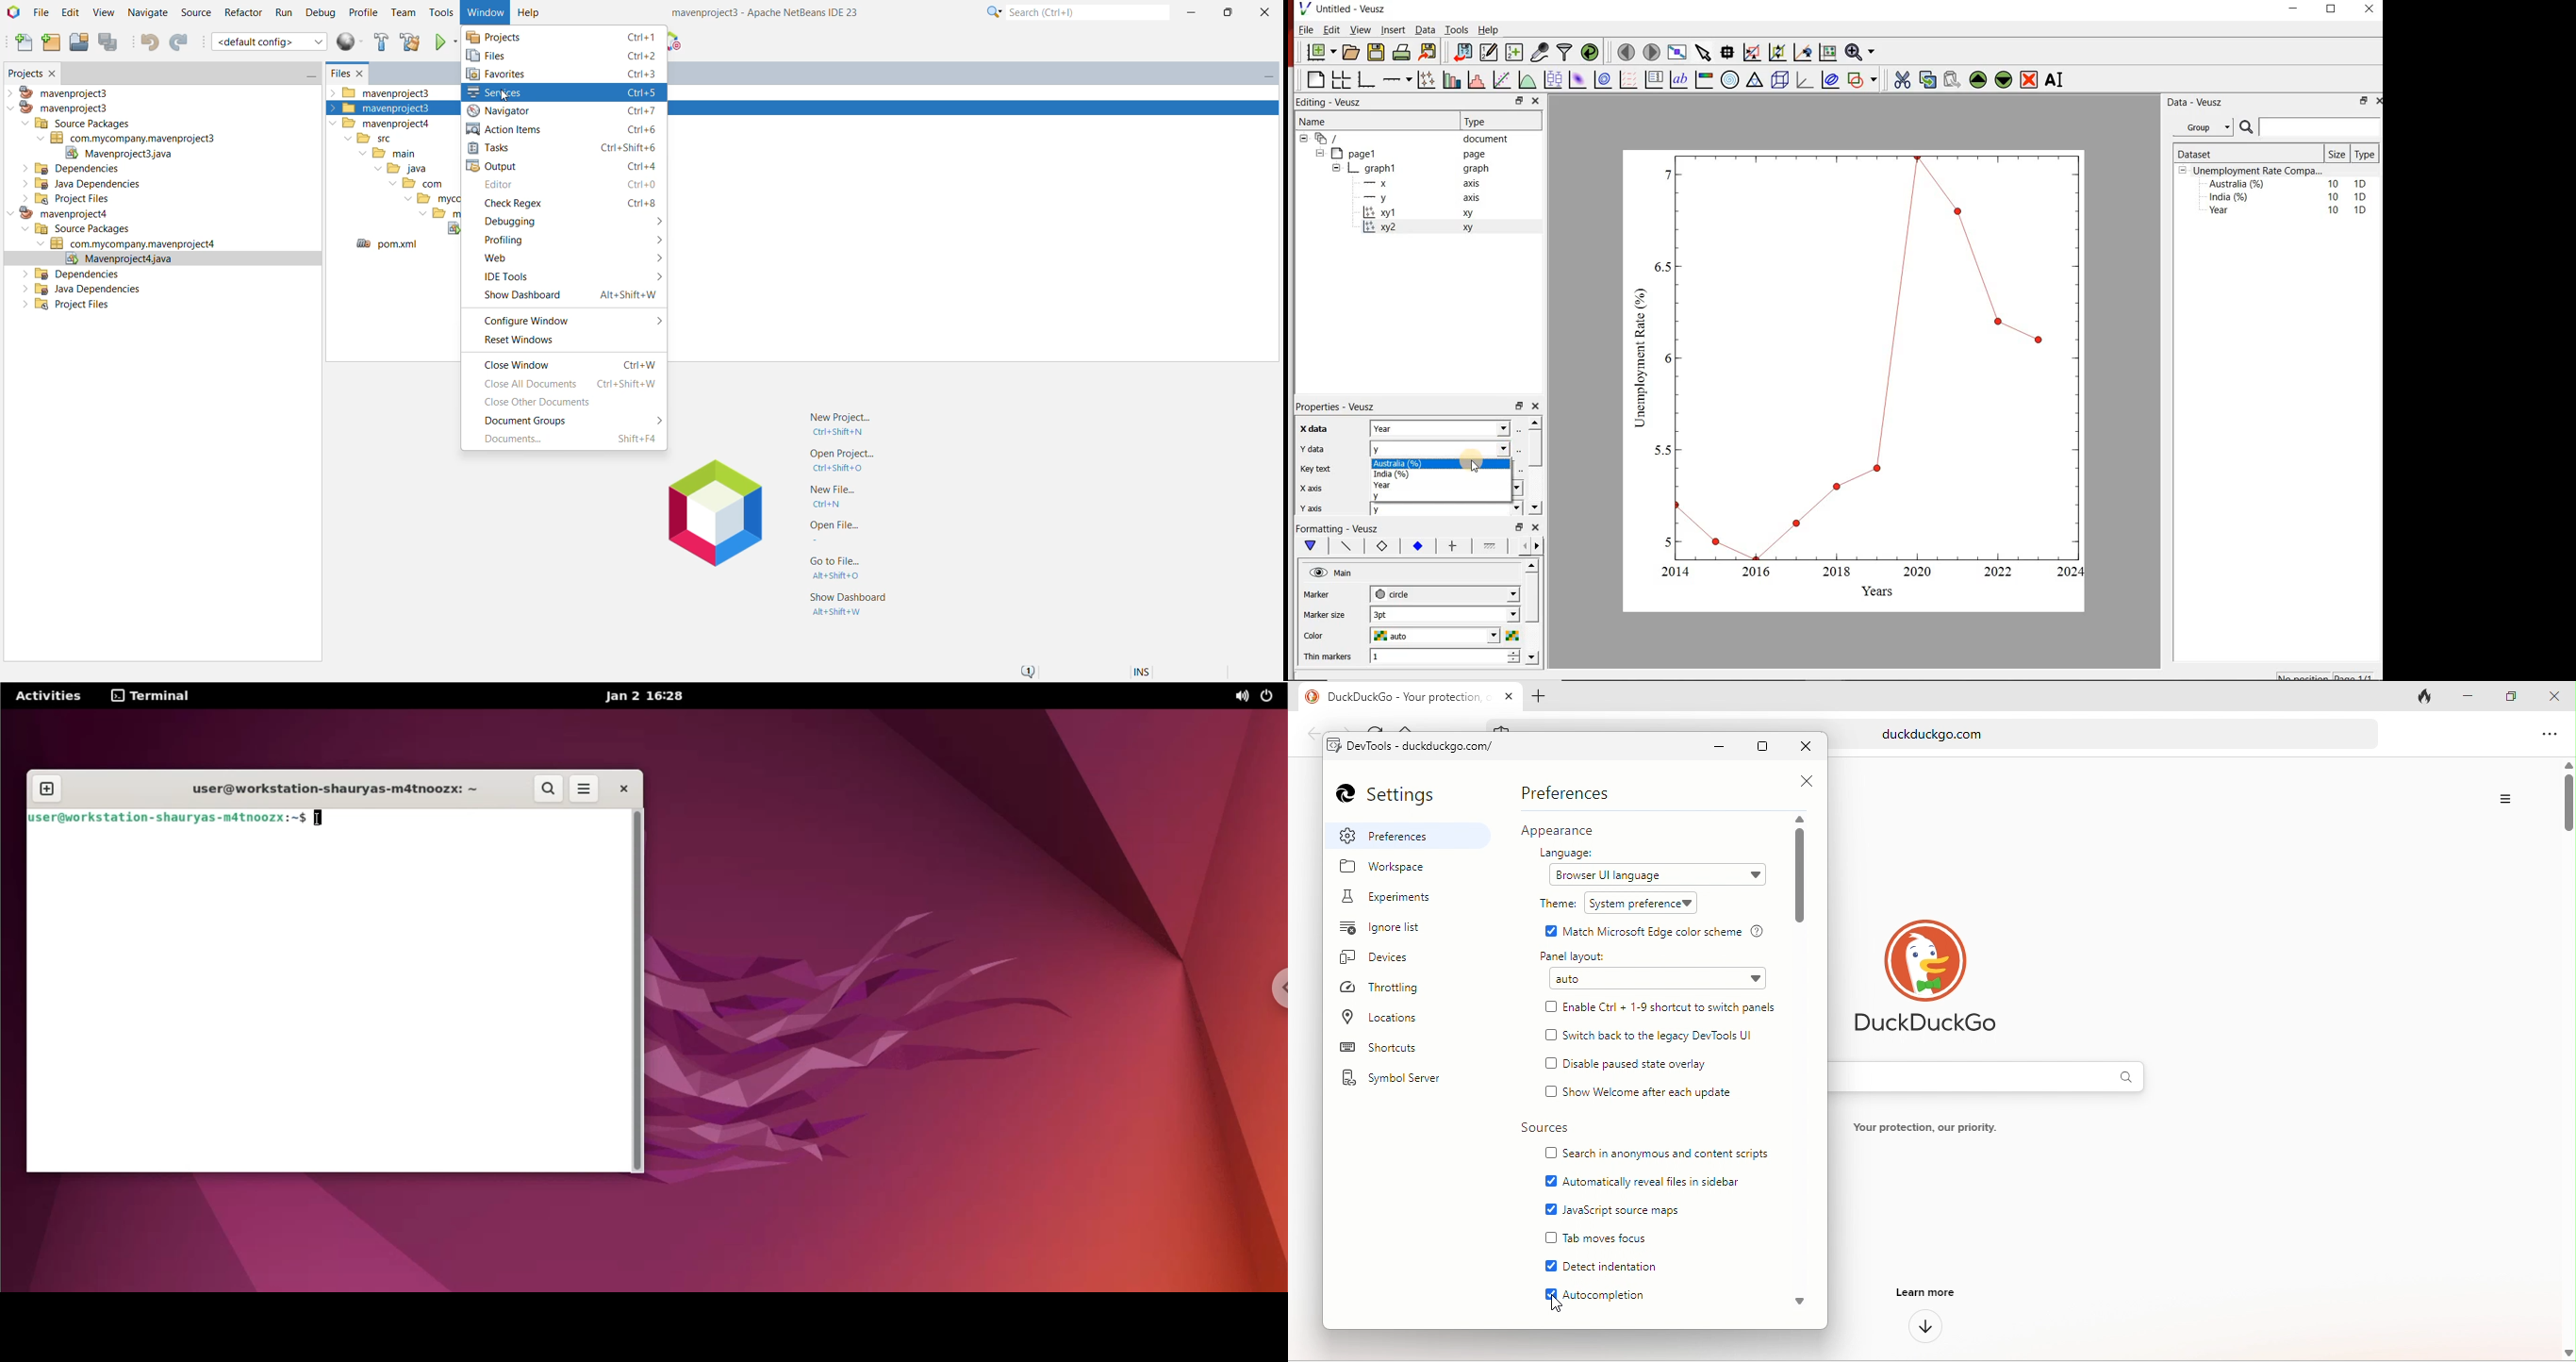 This screenshot has height=1372, width=2576. Describe the element at coordinates (1927, 80) in the screenshot. I see `copy the widgets` at that location.